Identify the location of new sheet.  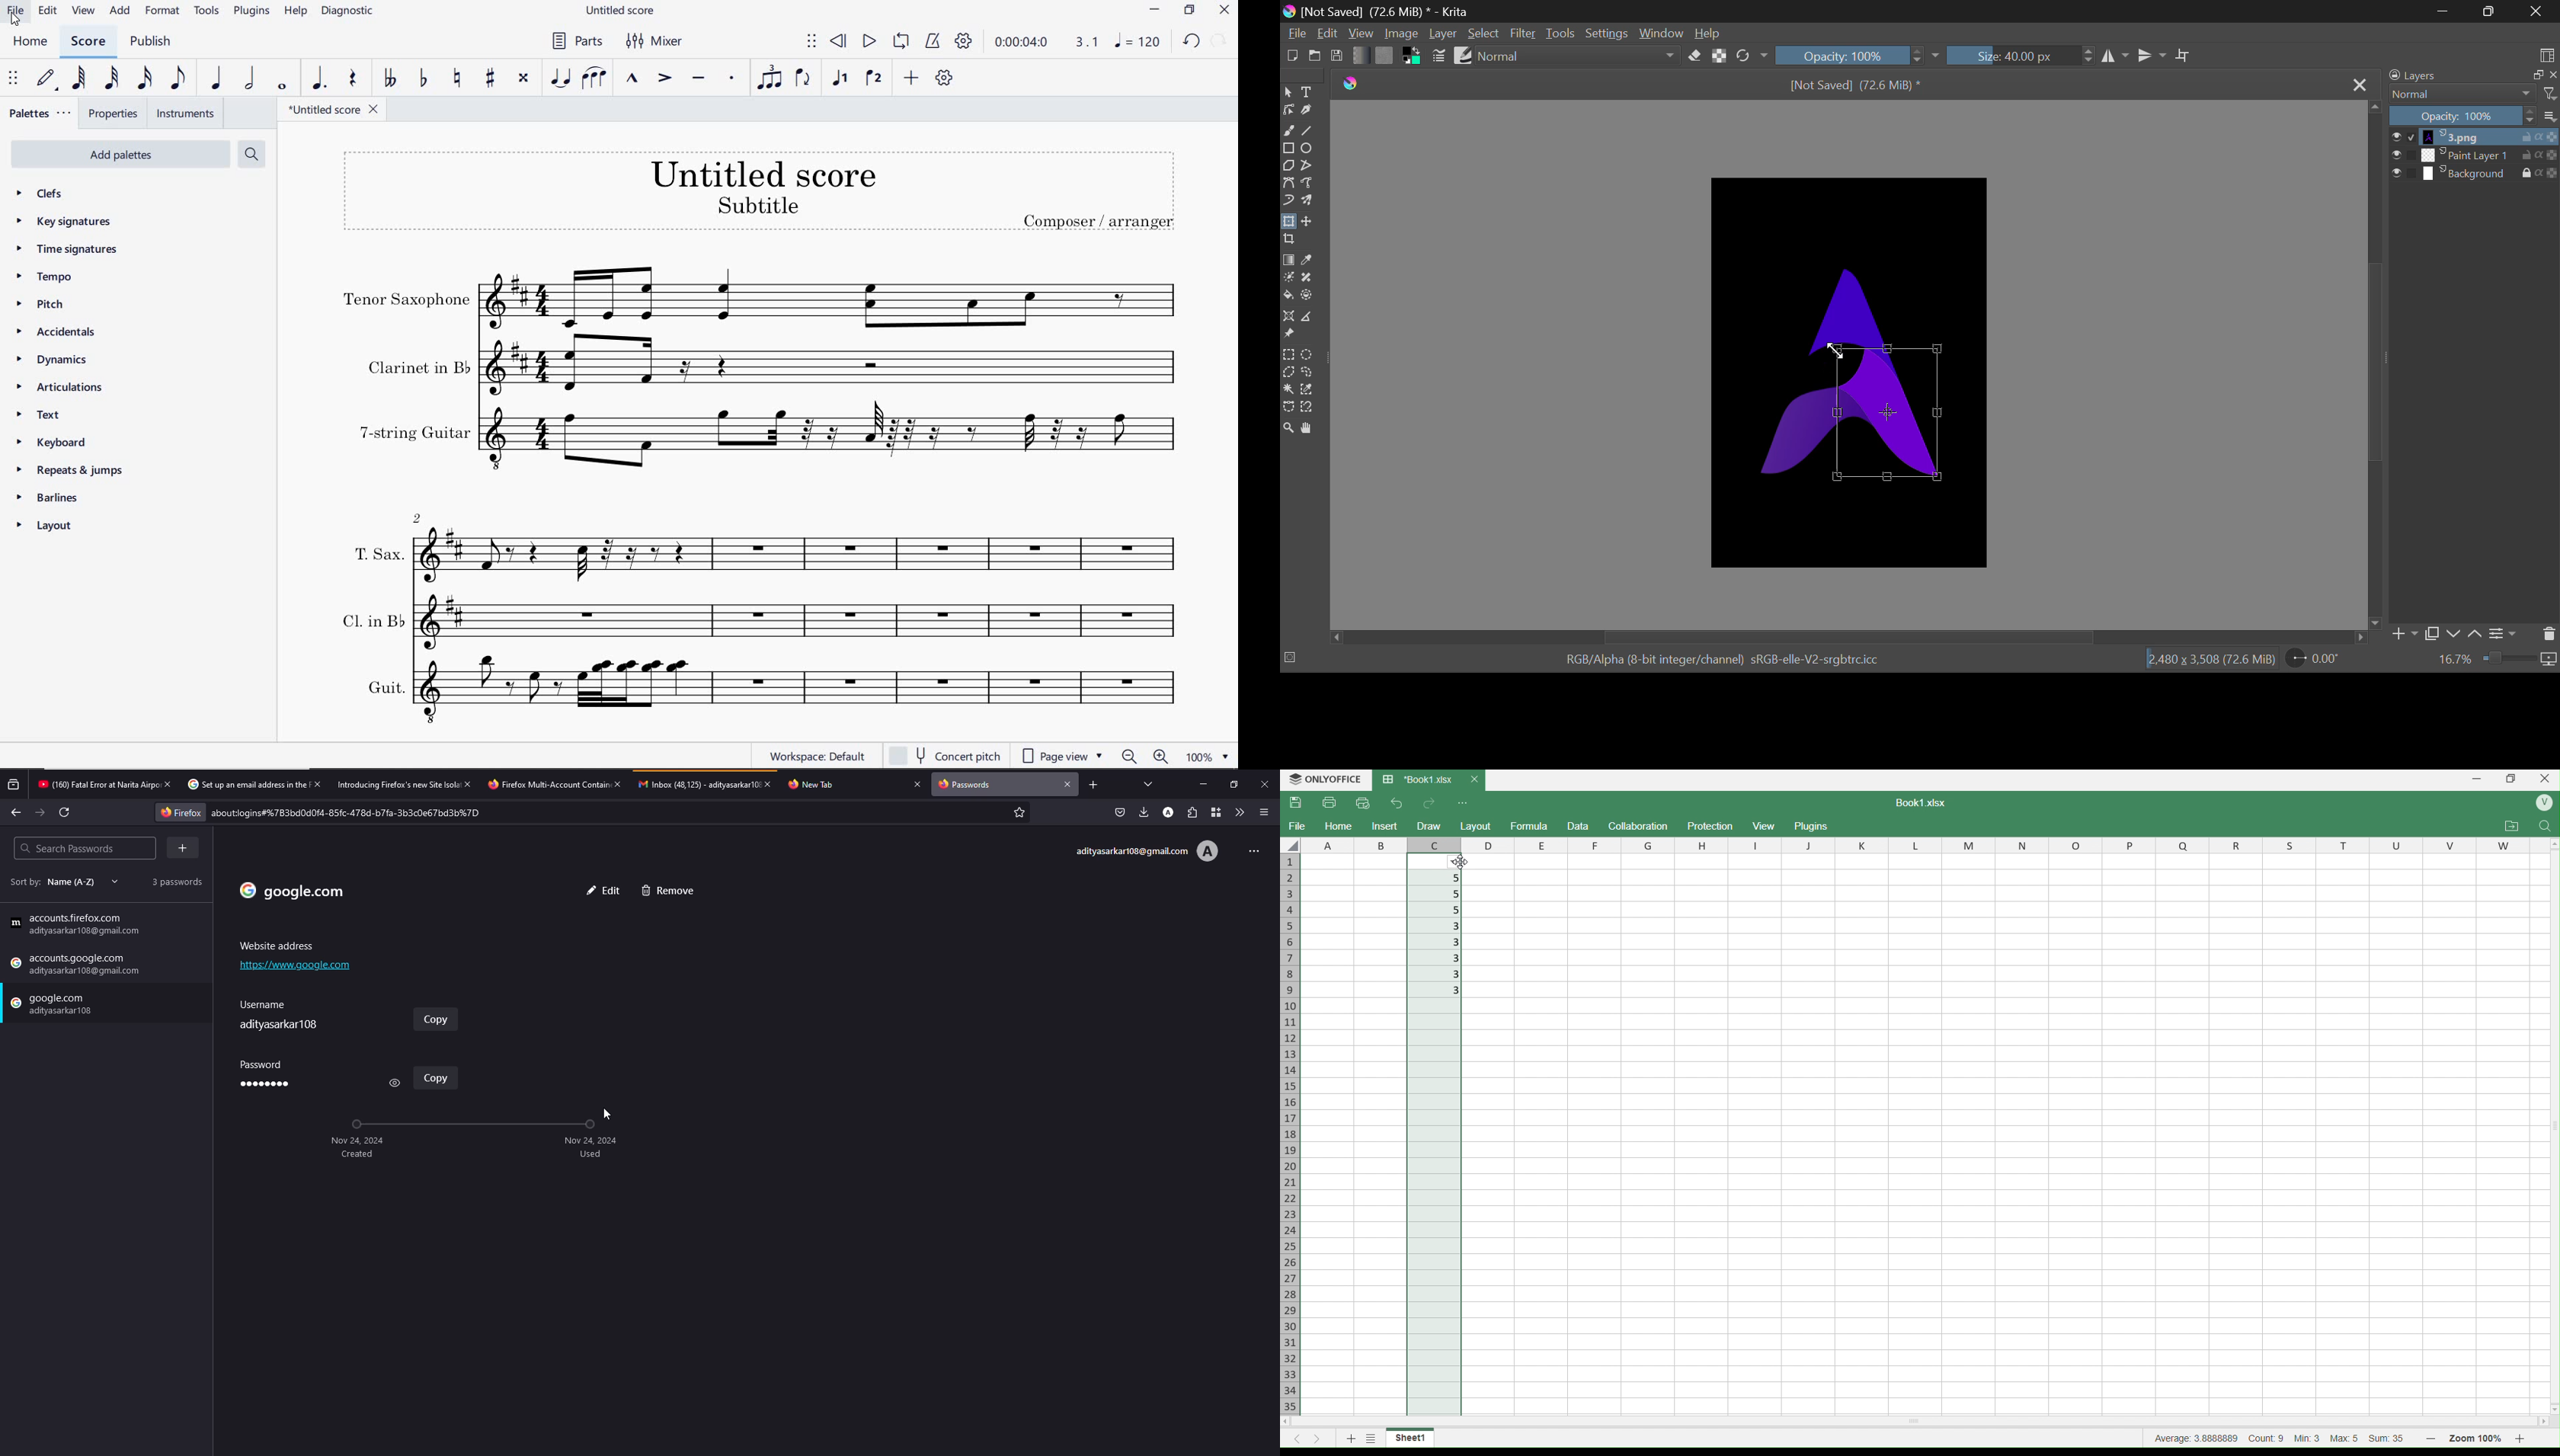
(1352, 1439).